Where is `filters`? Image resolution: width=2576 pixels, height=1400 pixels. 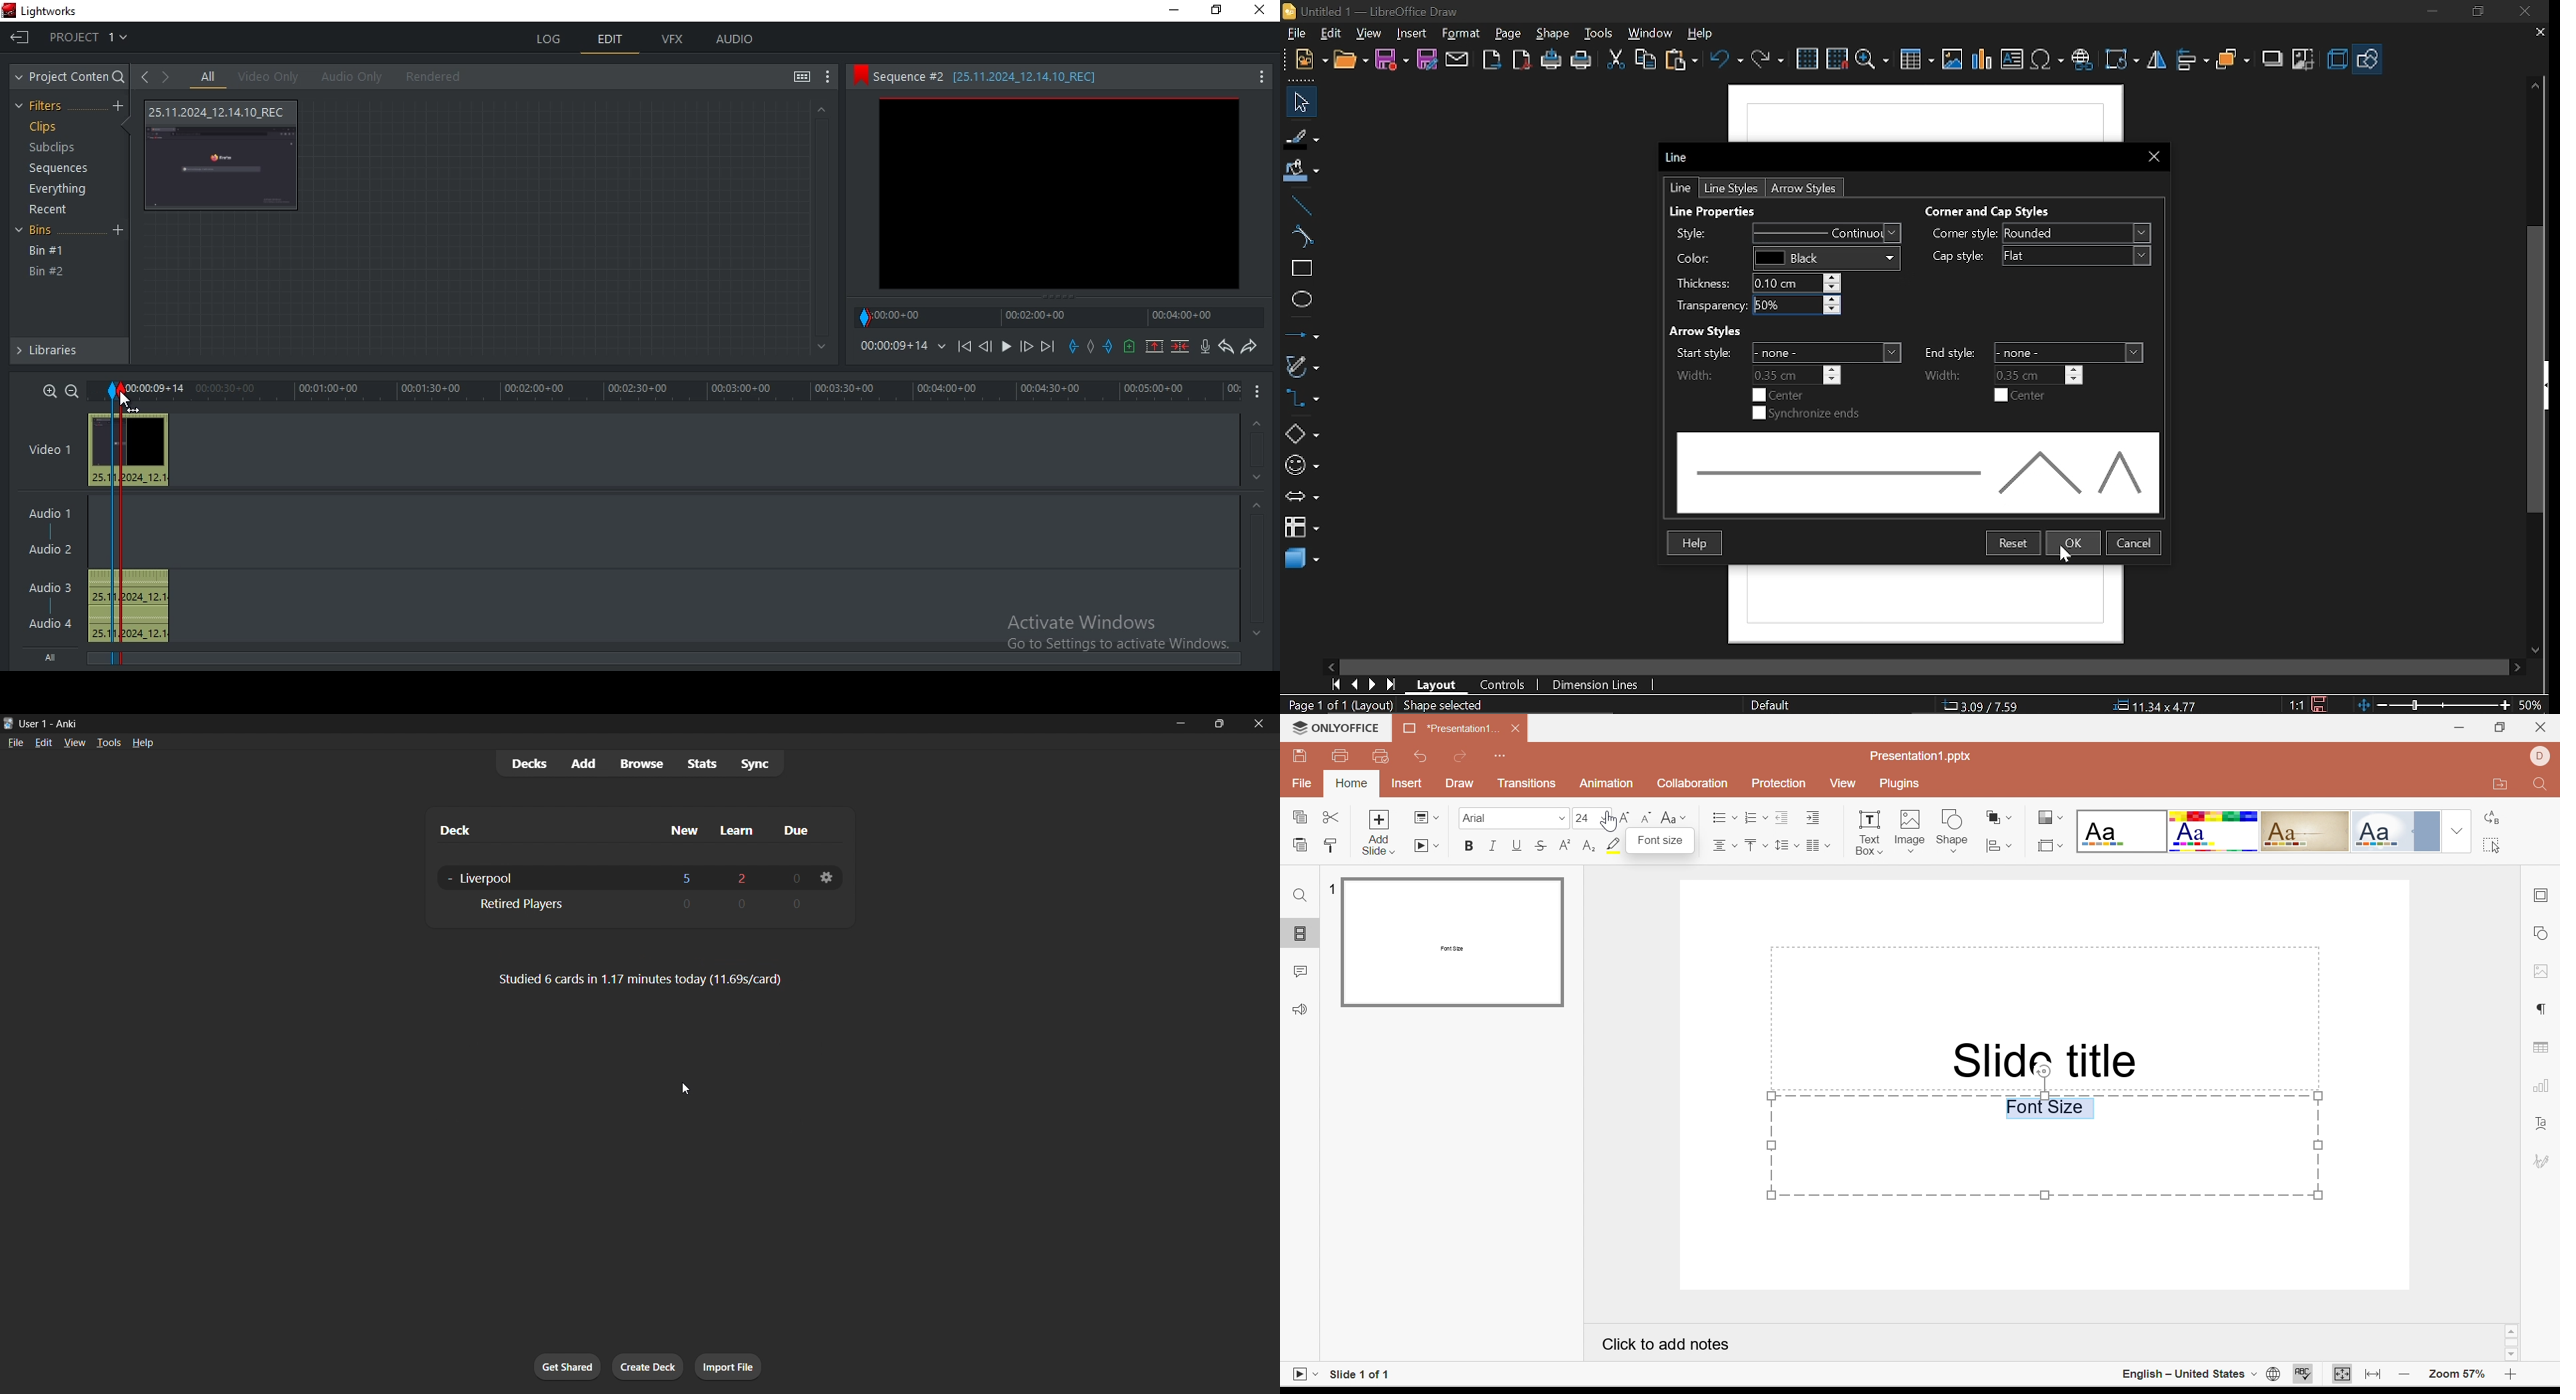 filters is located at coordinates (44, 106).